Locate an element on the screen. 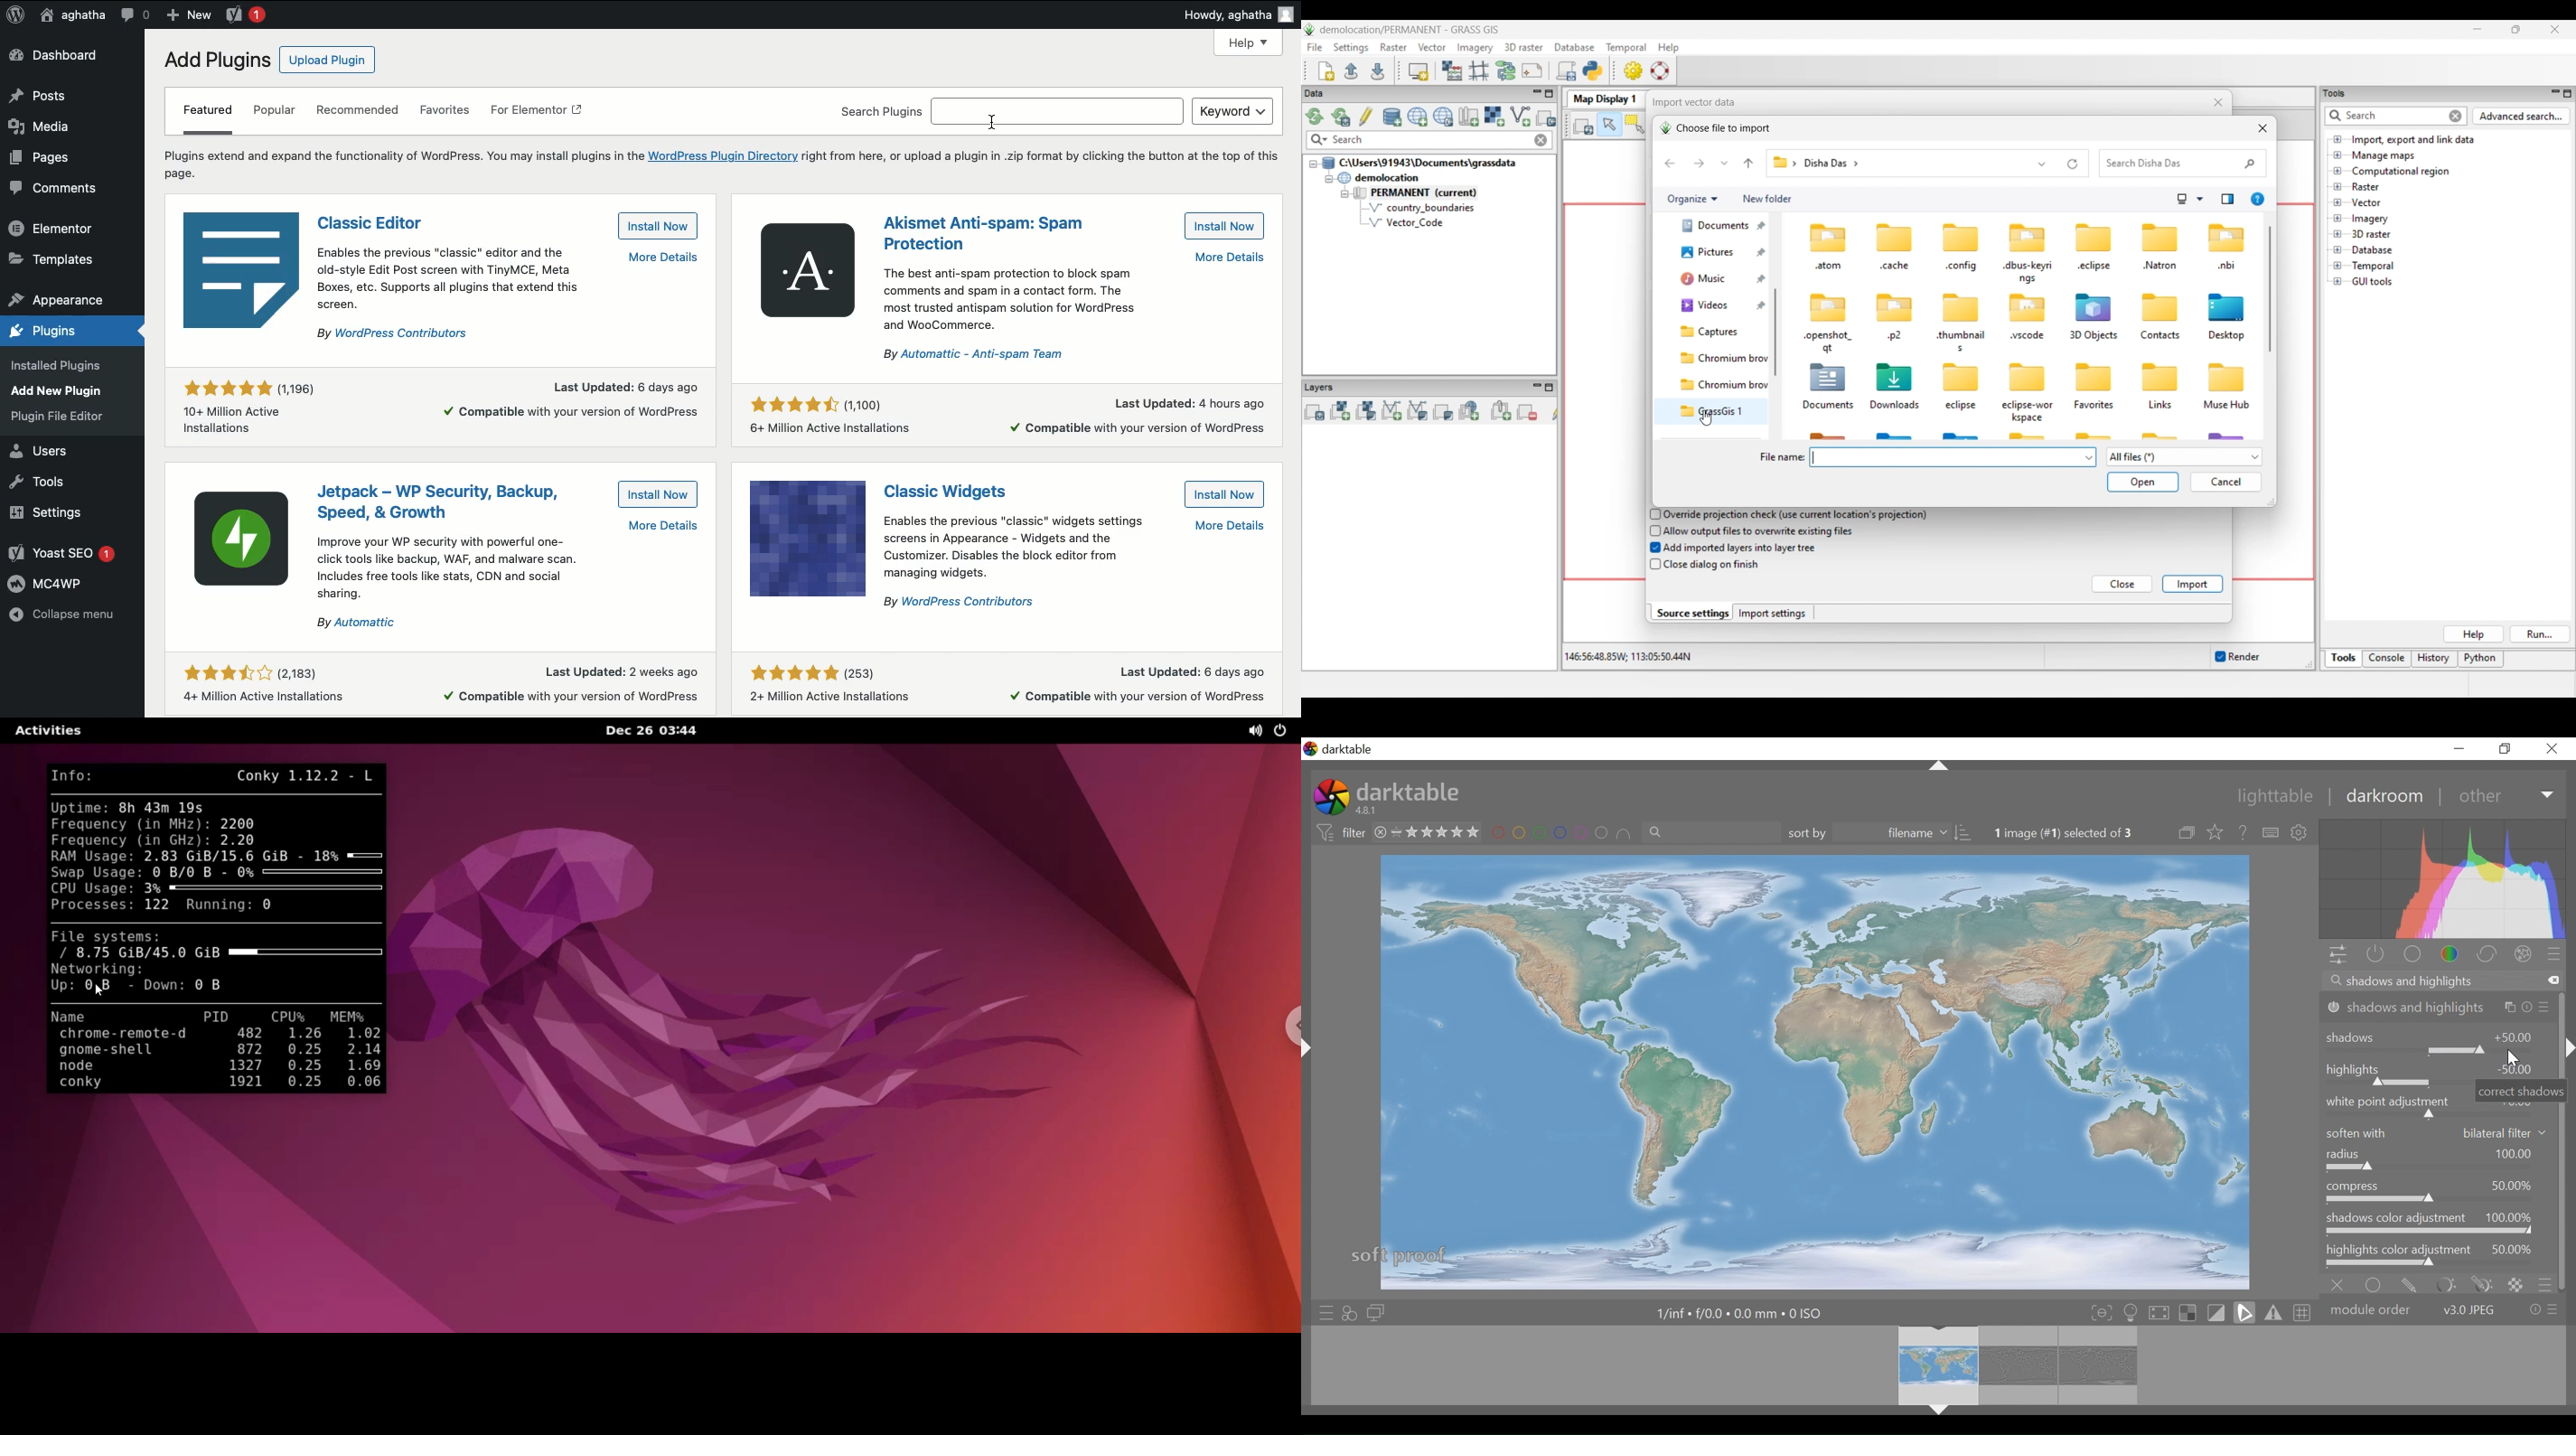  help is located at coordinates (2243, 832).